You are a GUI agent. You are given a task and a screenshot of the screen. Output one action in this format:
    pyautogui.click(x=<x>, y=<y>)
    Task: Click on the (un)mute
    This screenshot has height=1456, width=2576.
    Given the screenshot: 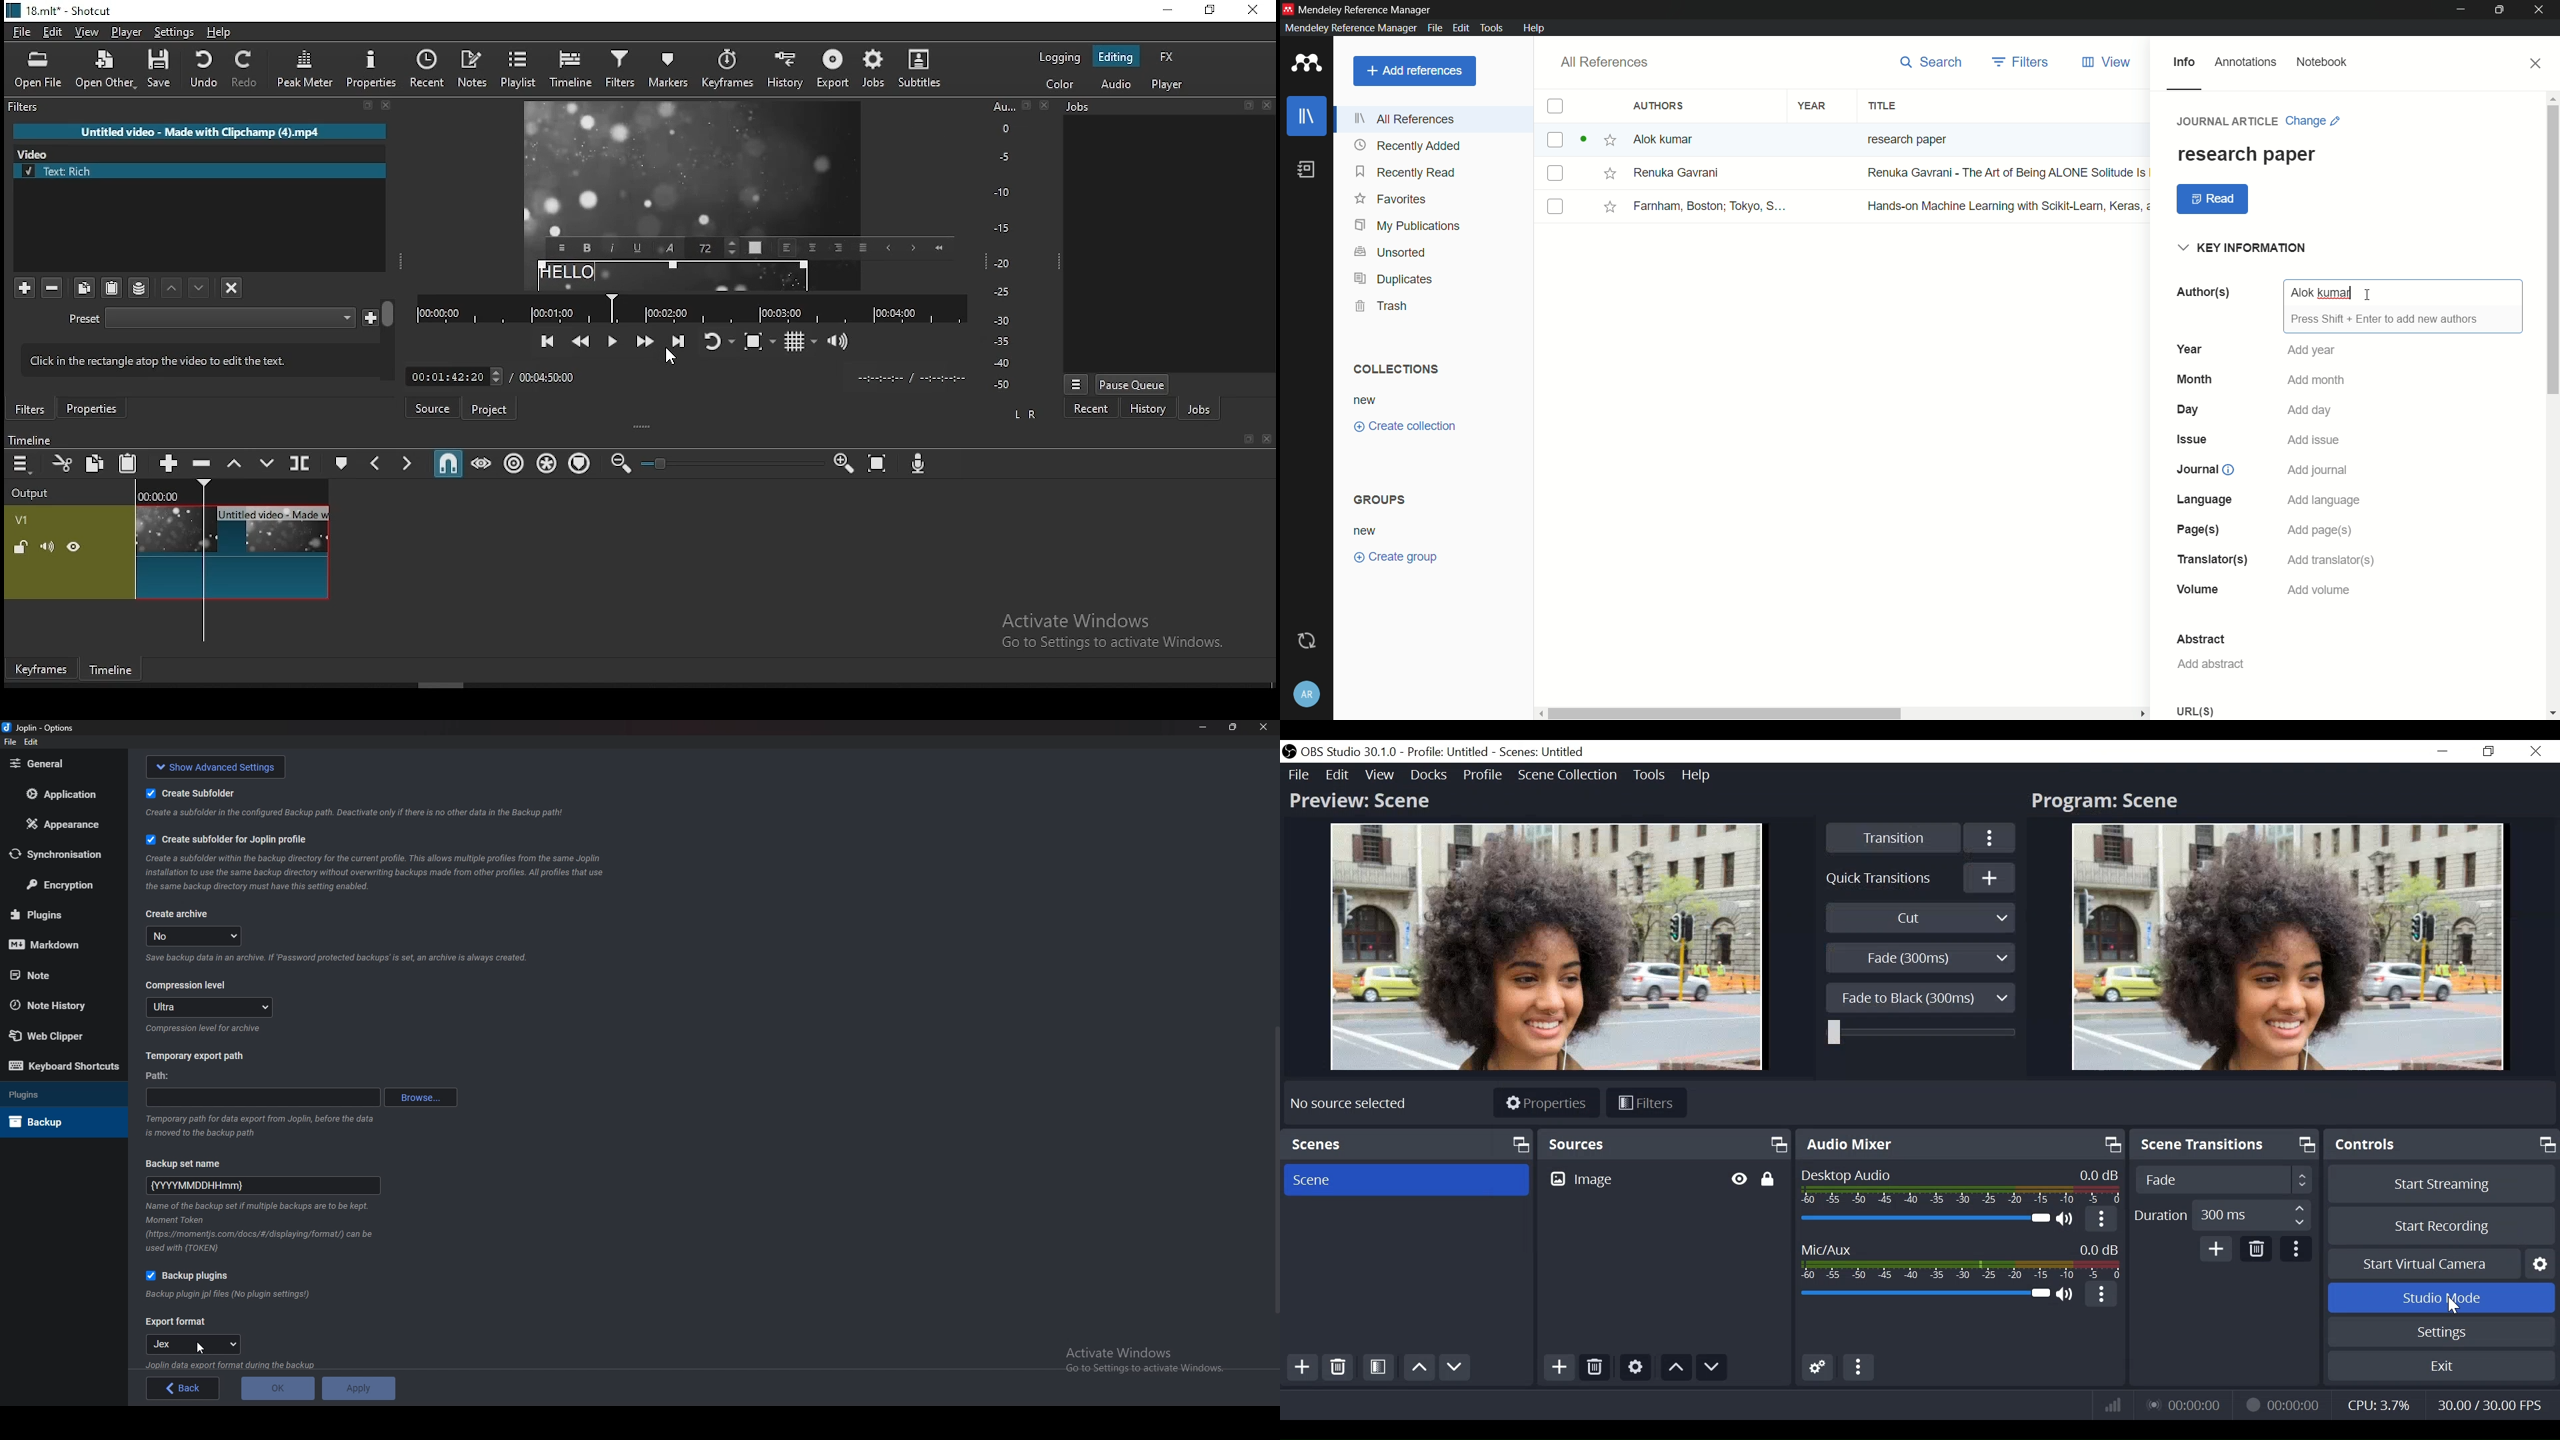 What is the action you would take?
    pyautogui.click(x=2068, y=1219)
    